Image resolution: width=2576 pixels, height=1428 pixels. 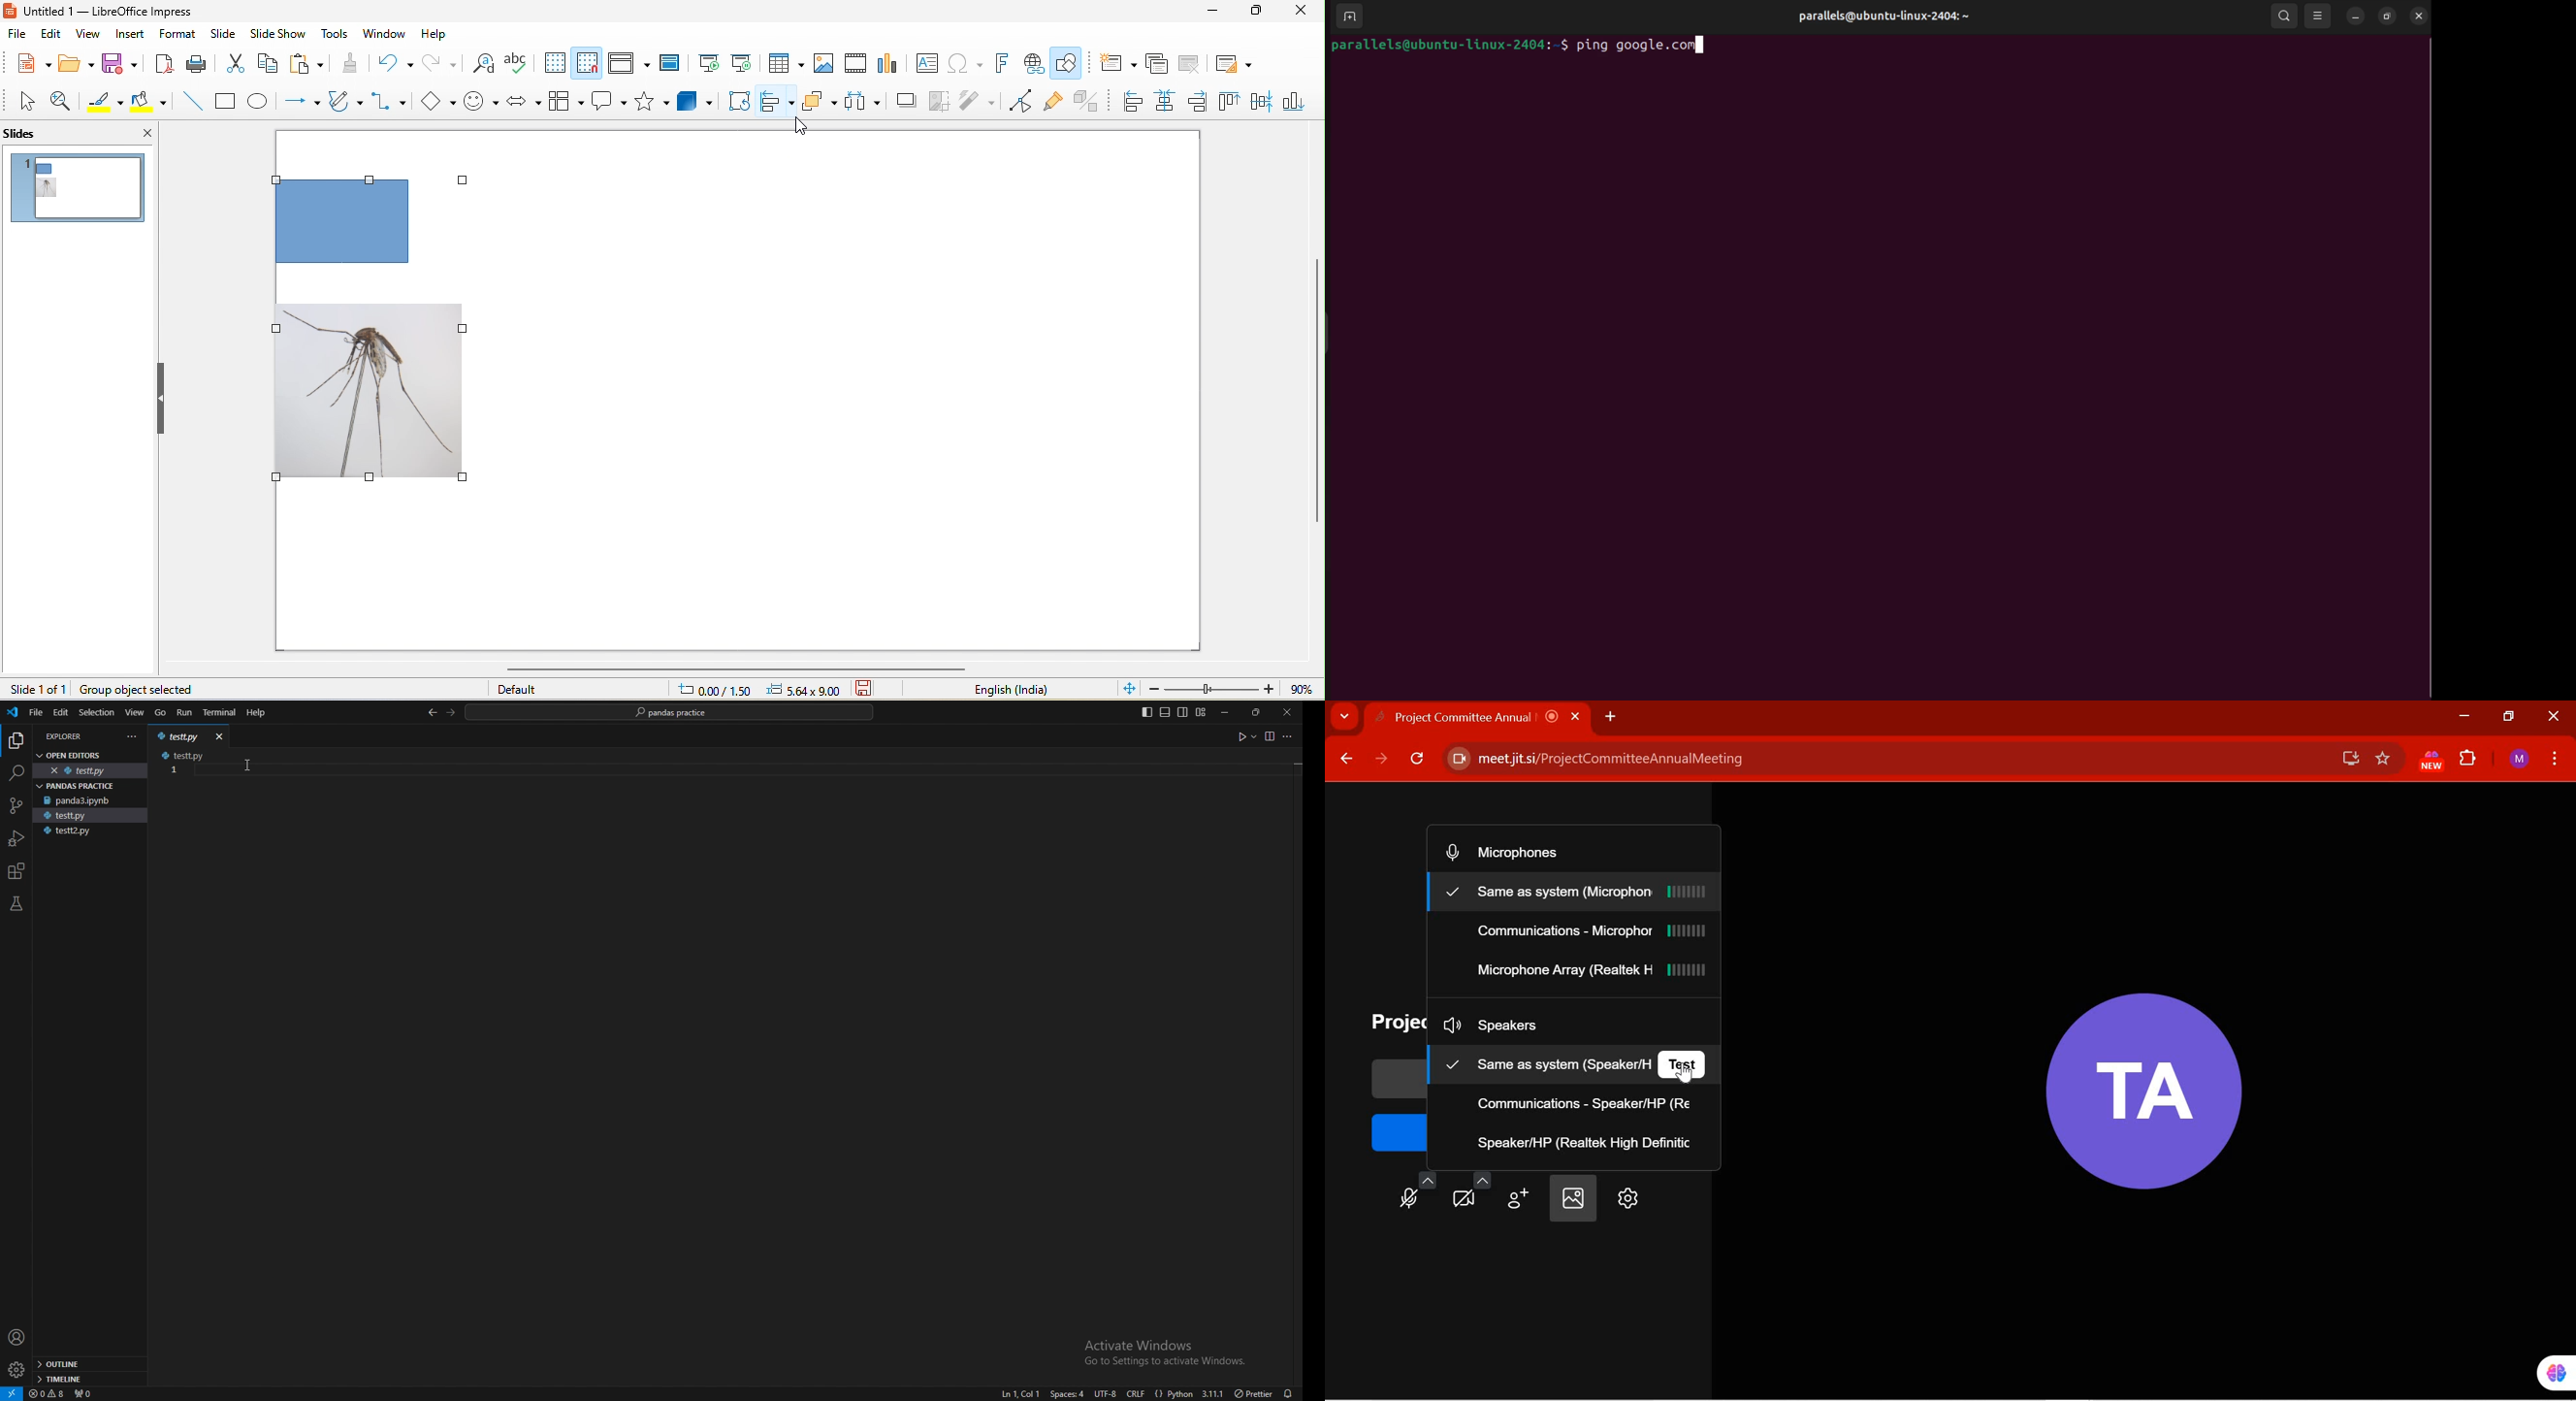 What do you see at coordinates (18, 1370) in the screenshot?
I see `settings` at bounding box center [18, 1370].